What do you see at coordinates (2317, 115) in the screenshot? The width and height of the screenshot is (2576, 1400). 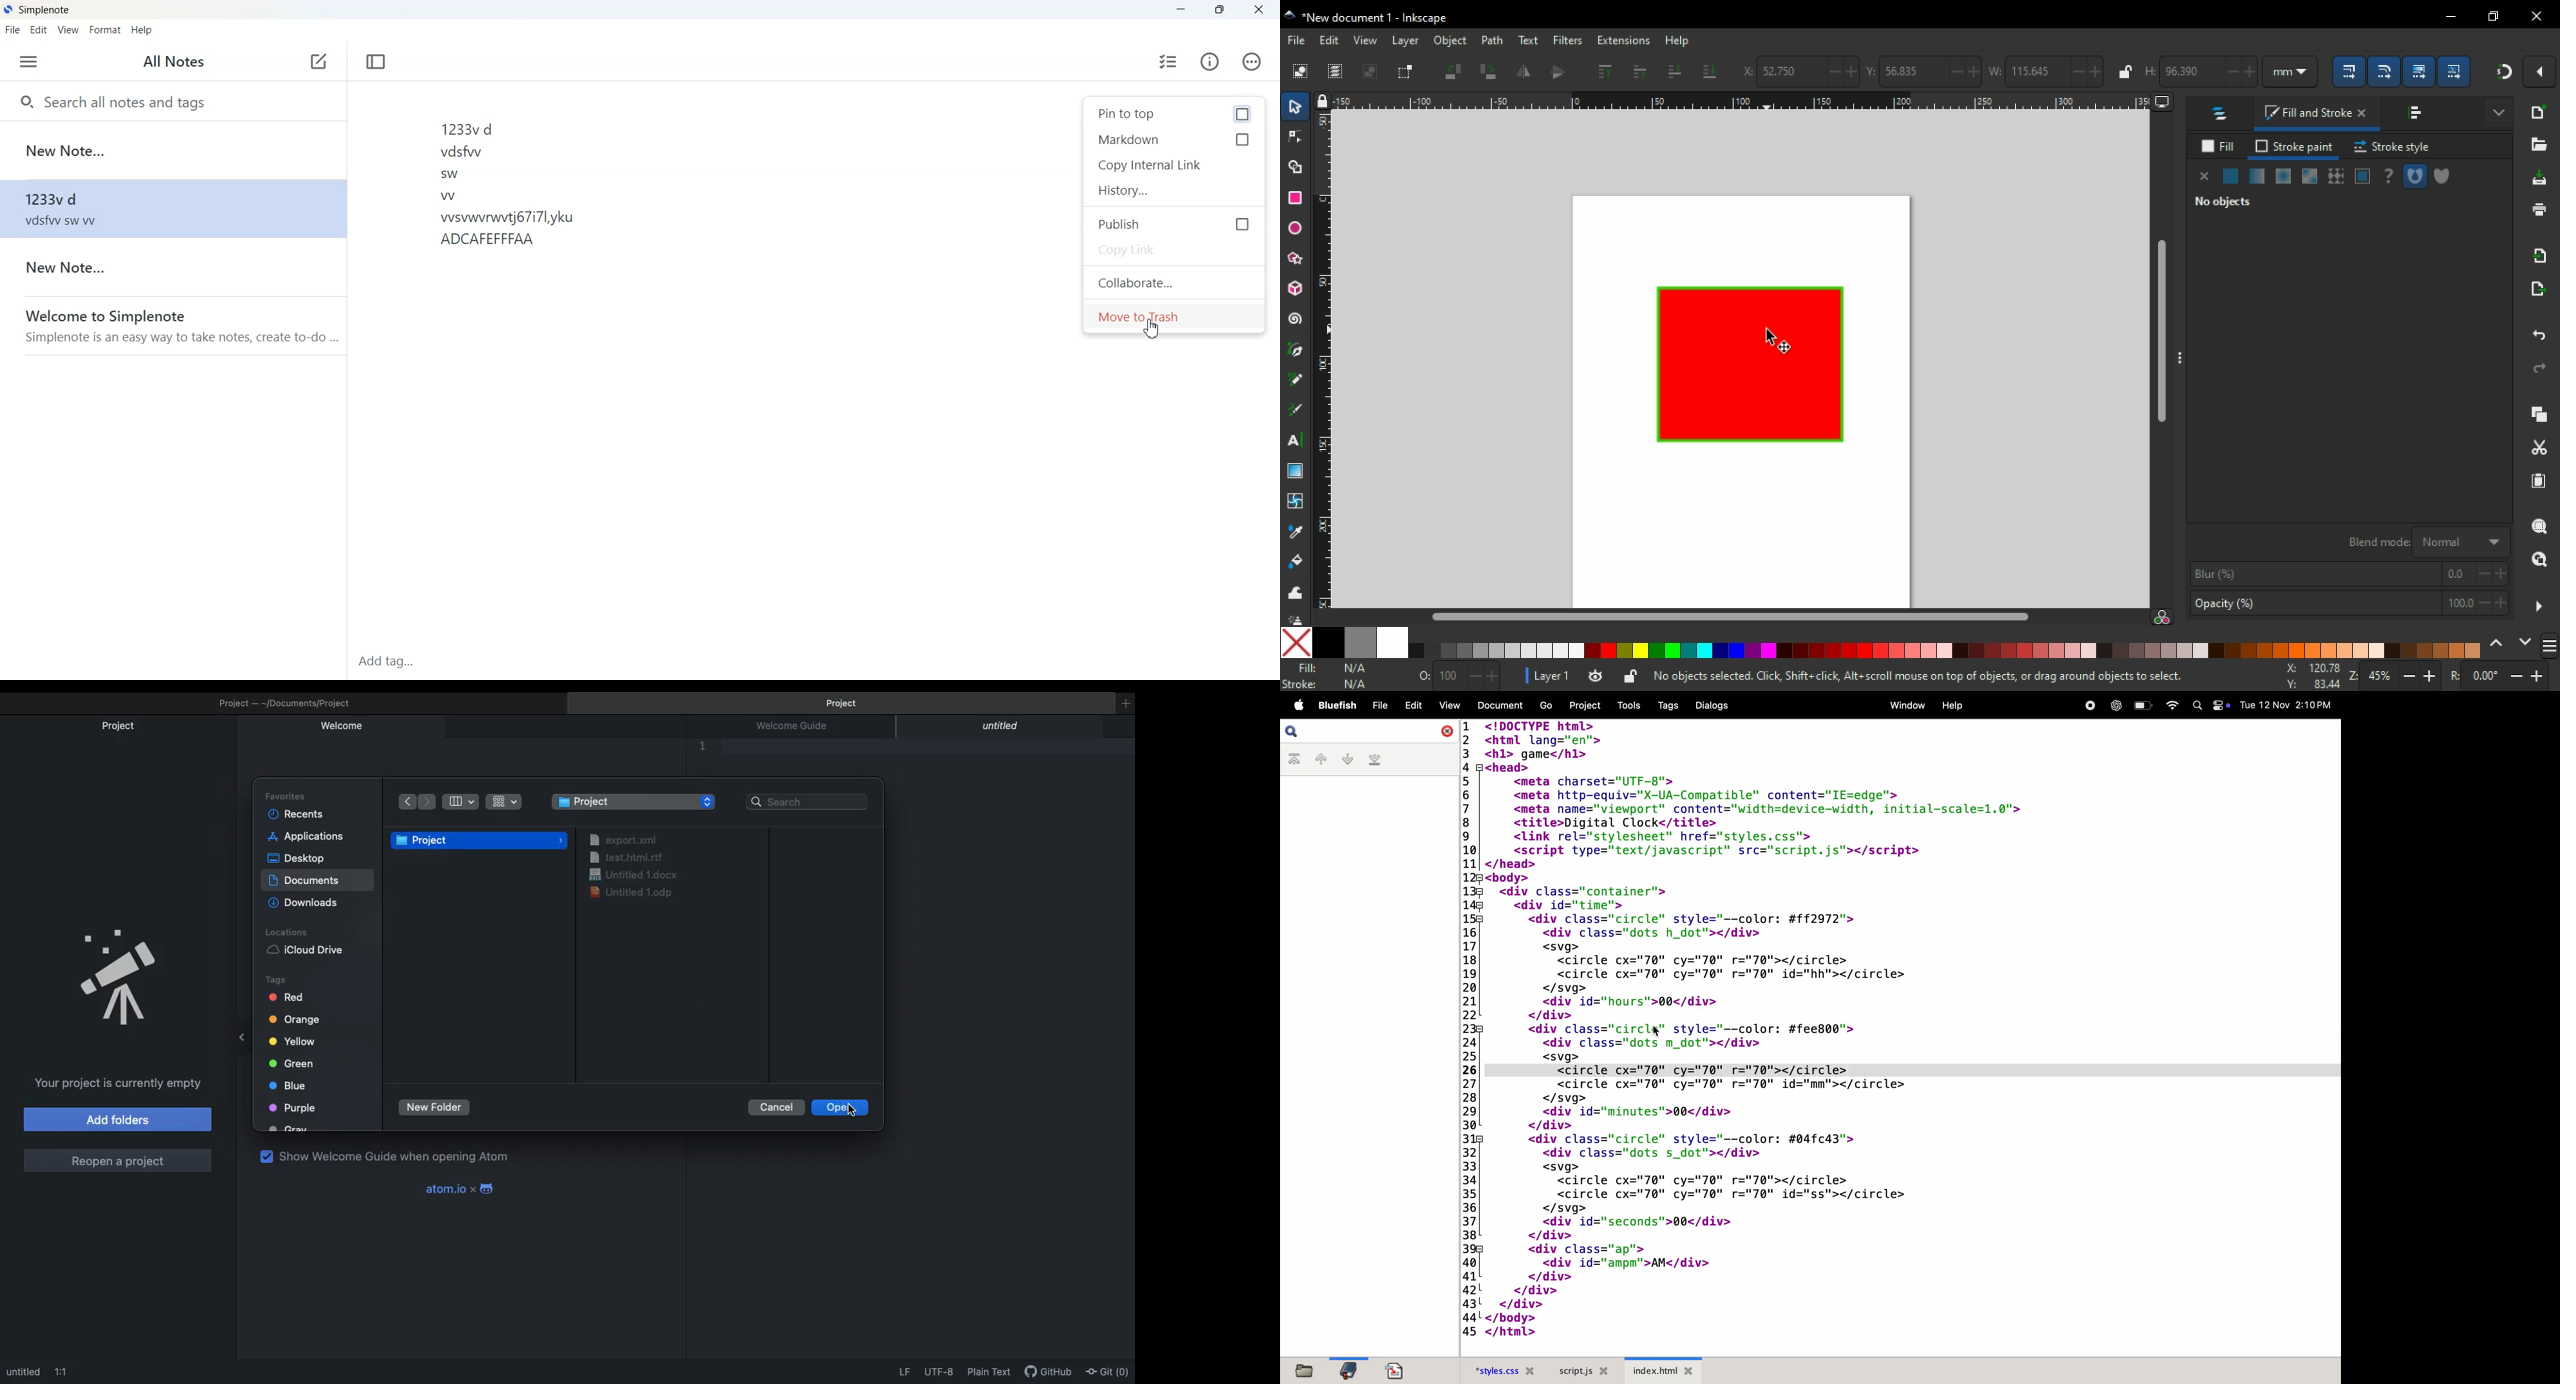 I see `fill stroke` at bounding box center [2317, 115].